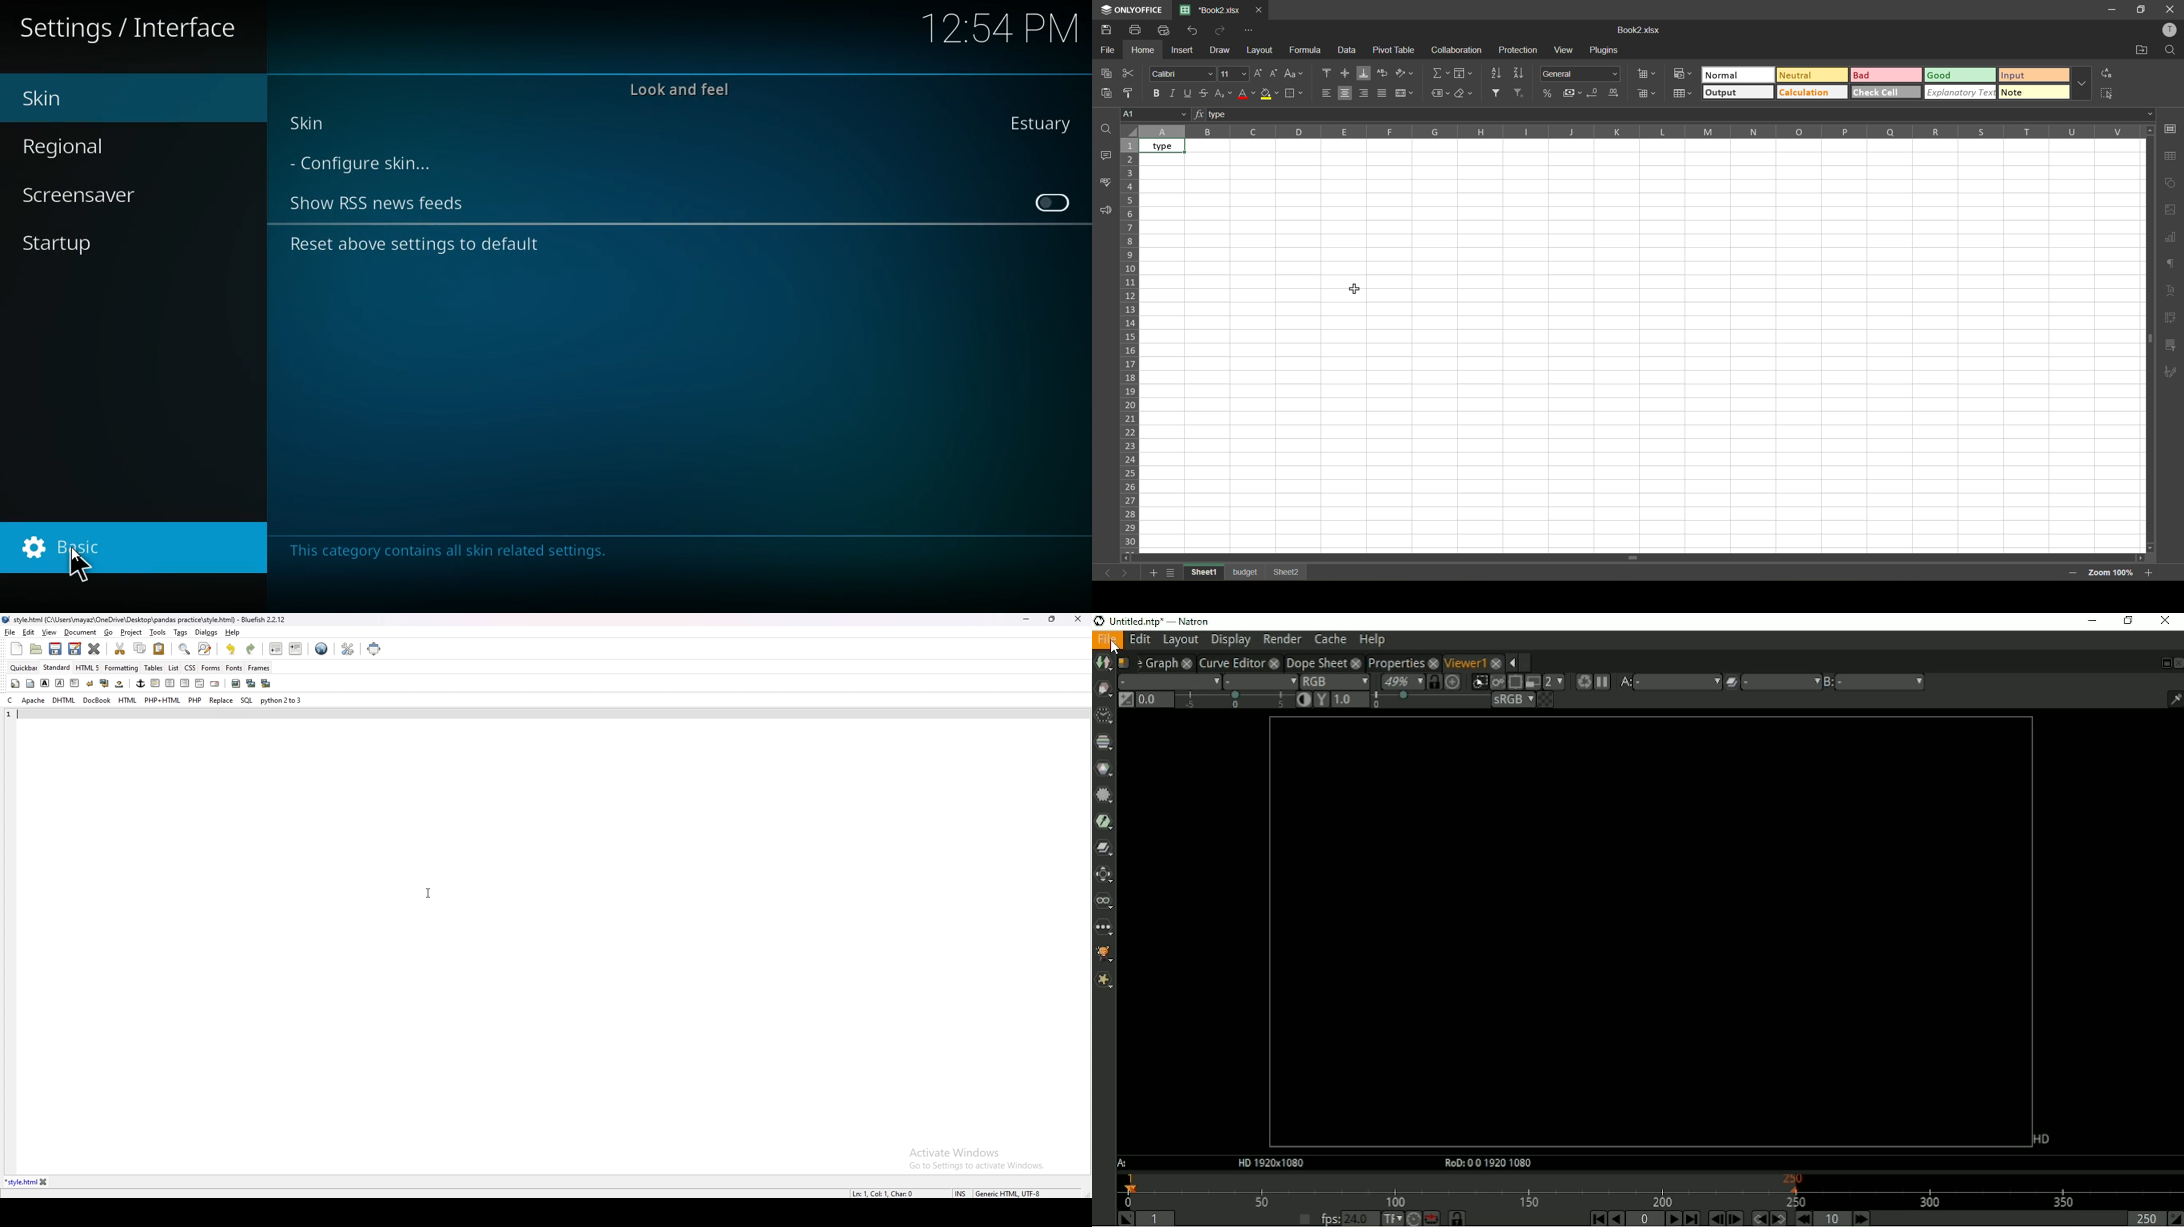  I want to click on align right, so click(1366, 94).